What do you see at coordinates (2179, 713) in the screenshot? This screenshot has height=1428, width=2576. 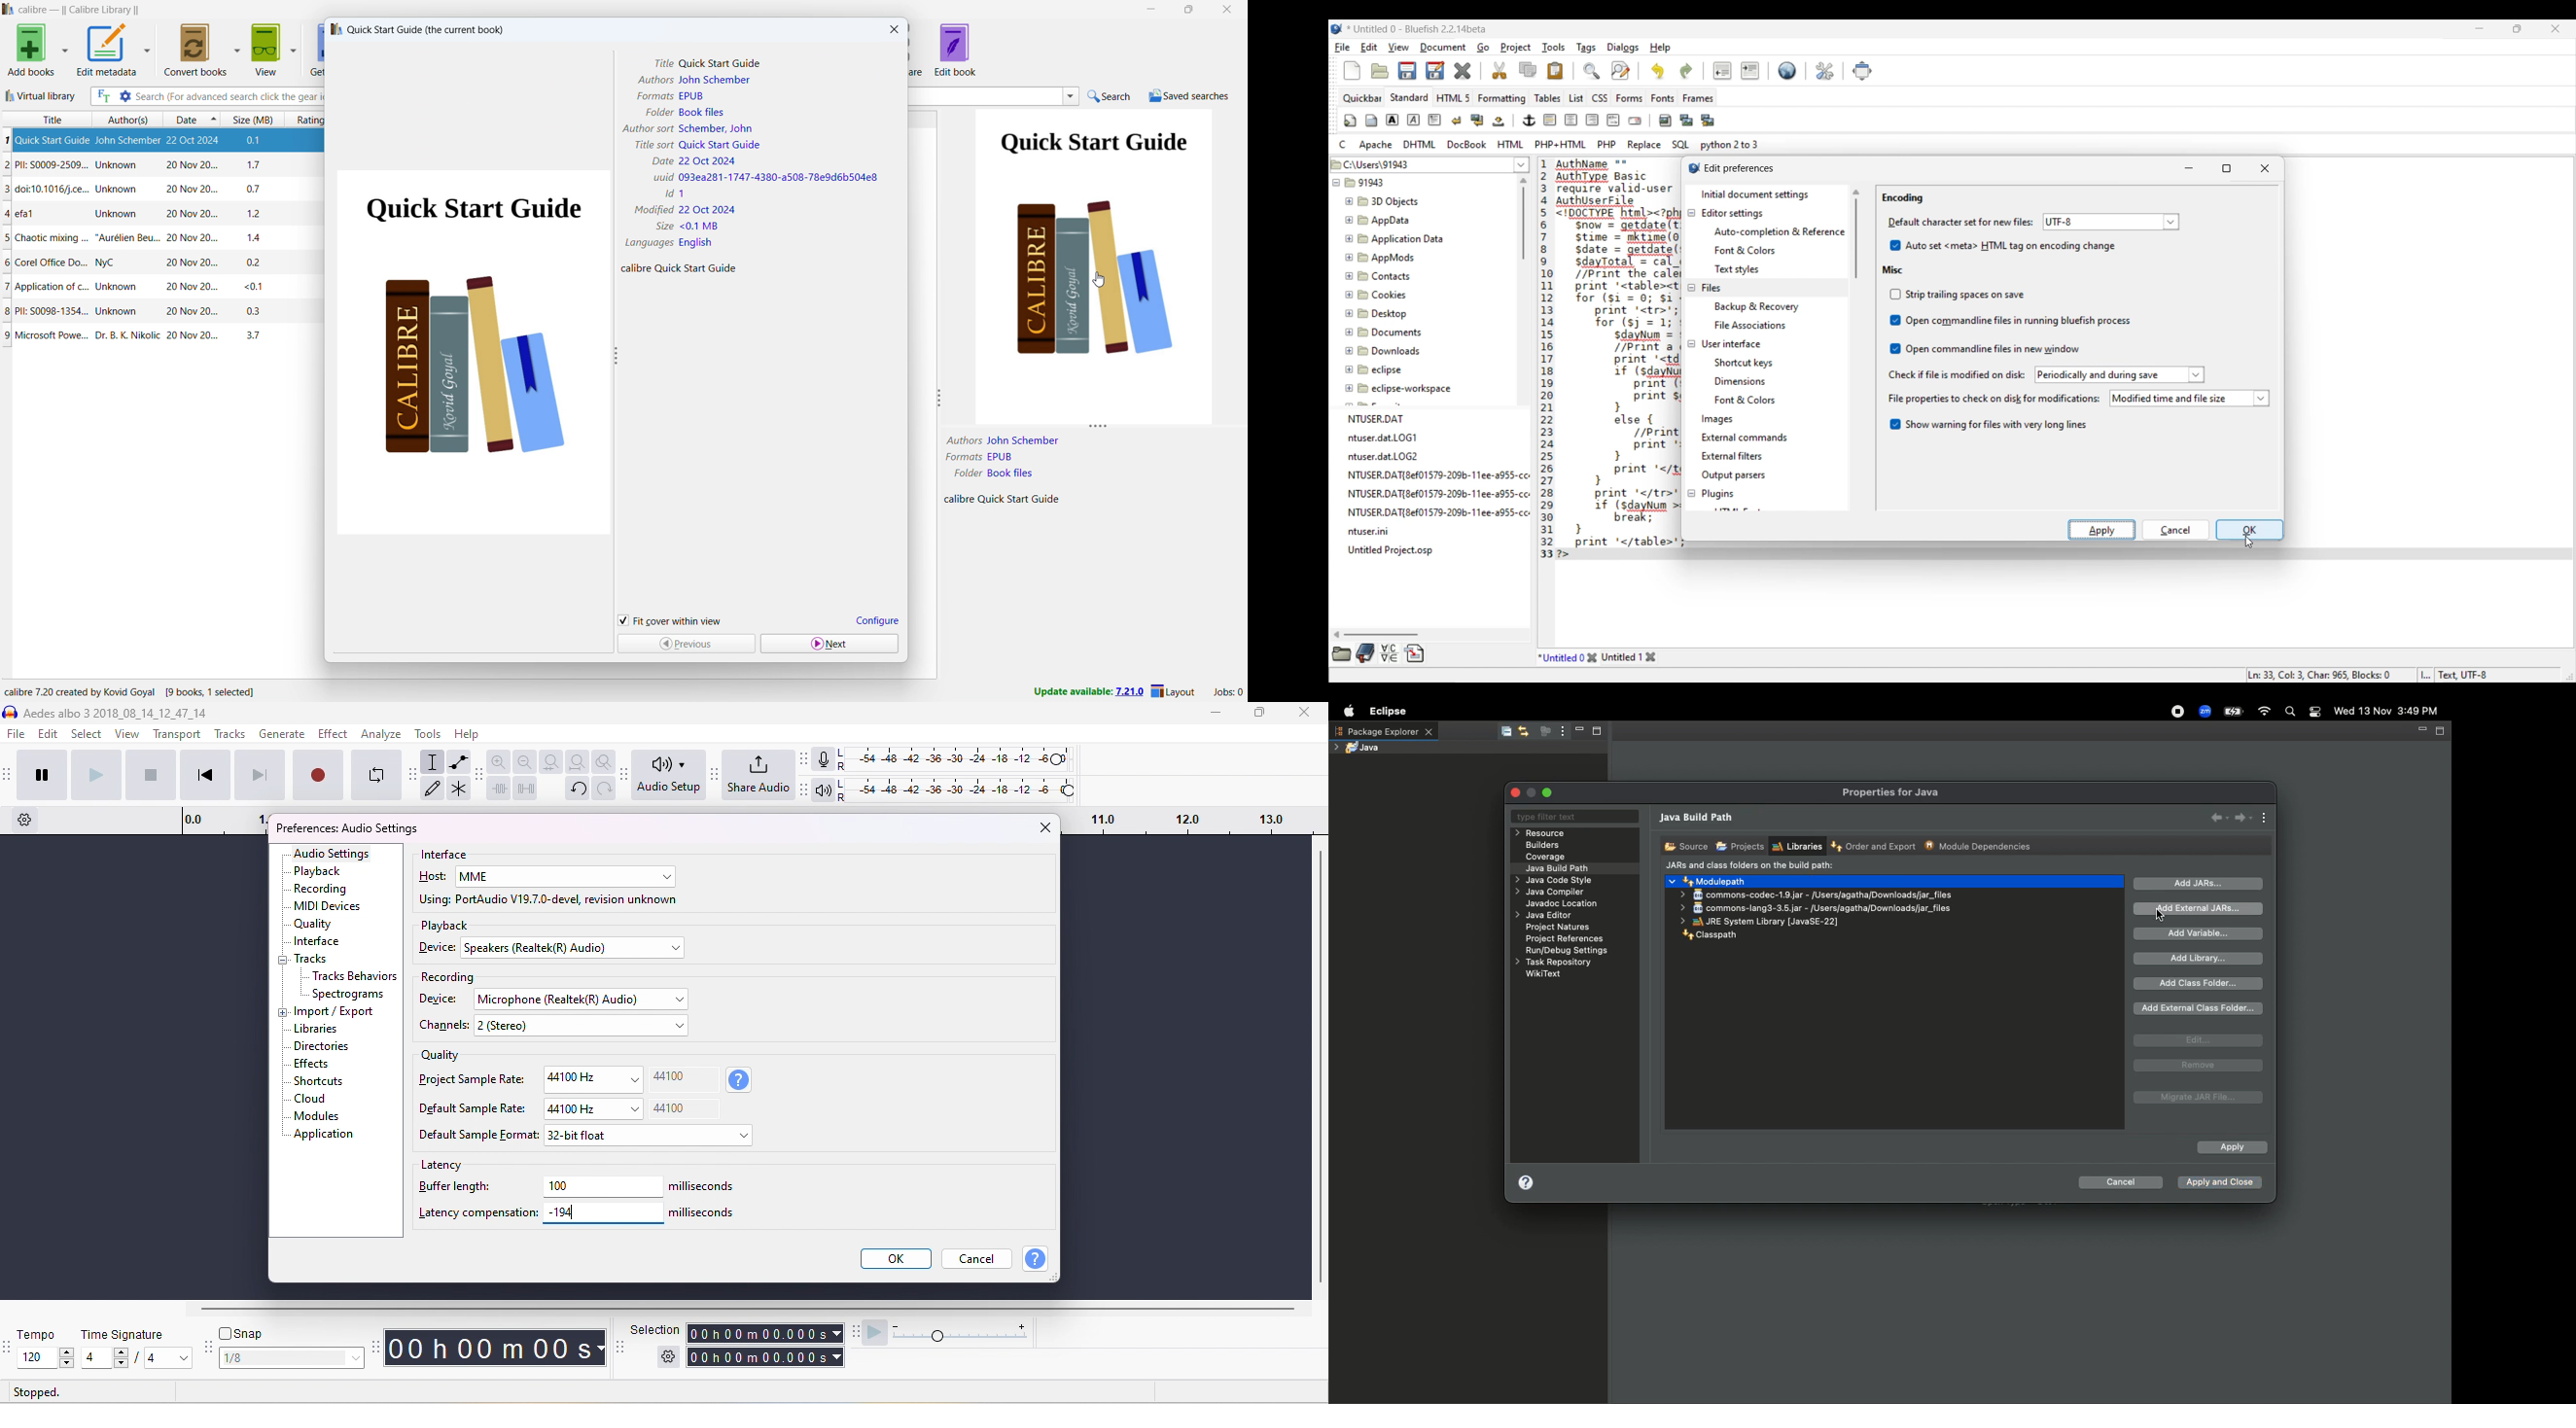 I see `Recording` at bounding box center [2179, 713].